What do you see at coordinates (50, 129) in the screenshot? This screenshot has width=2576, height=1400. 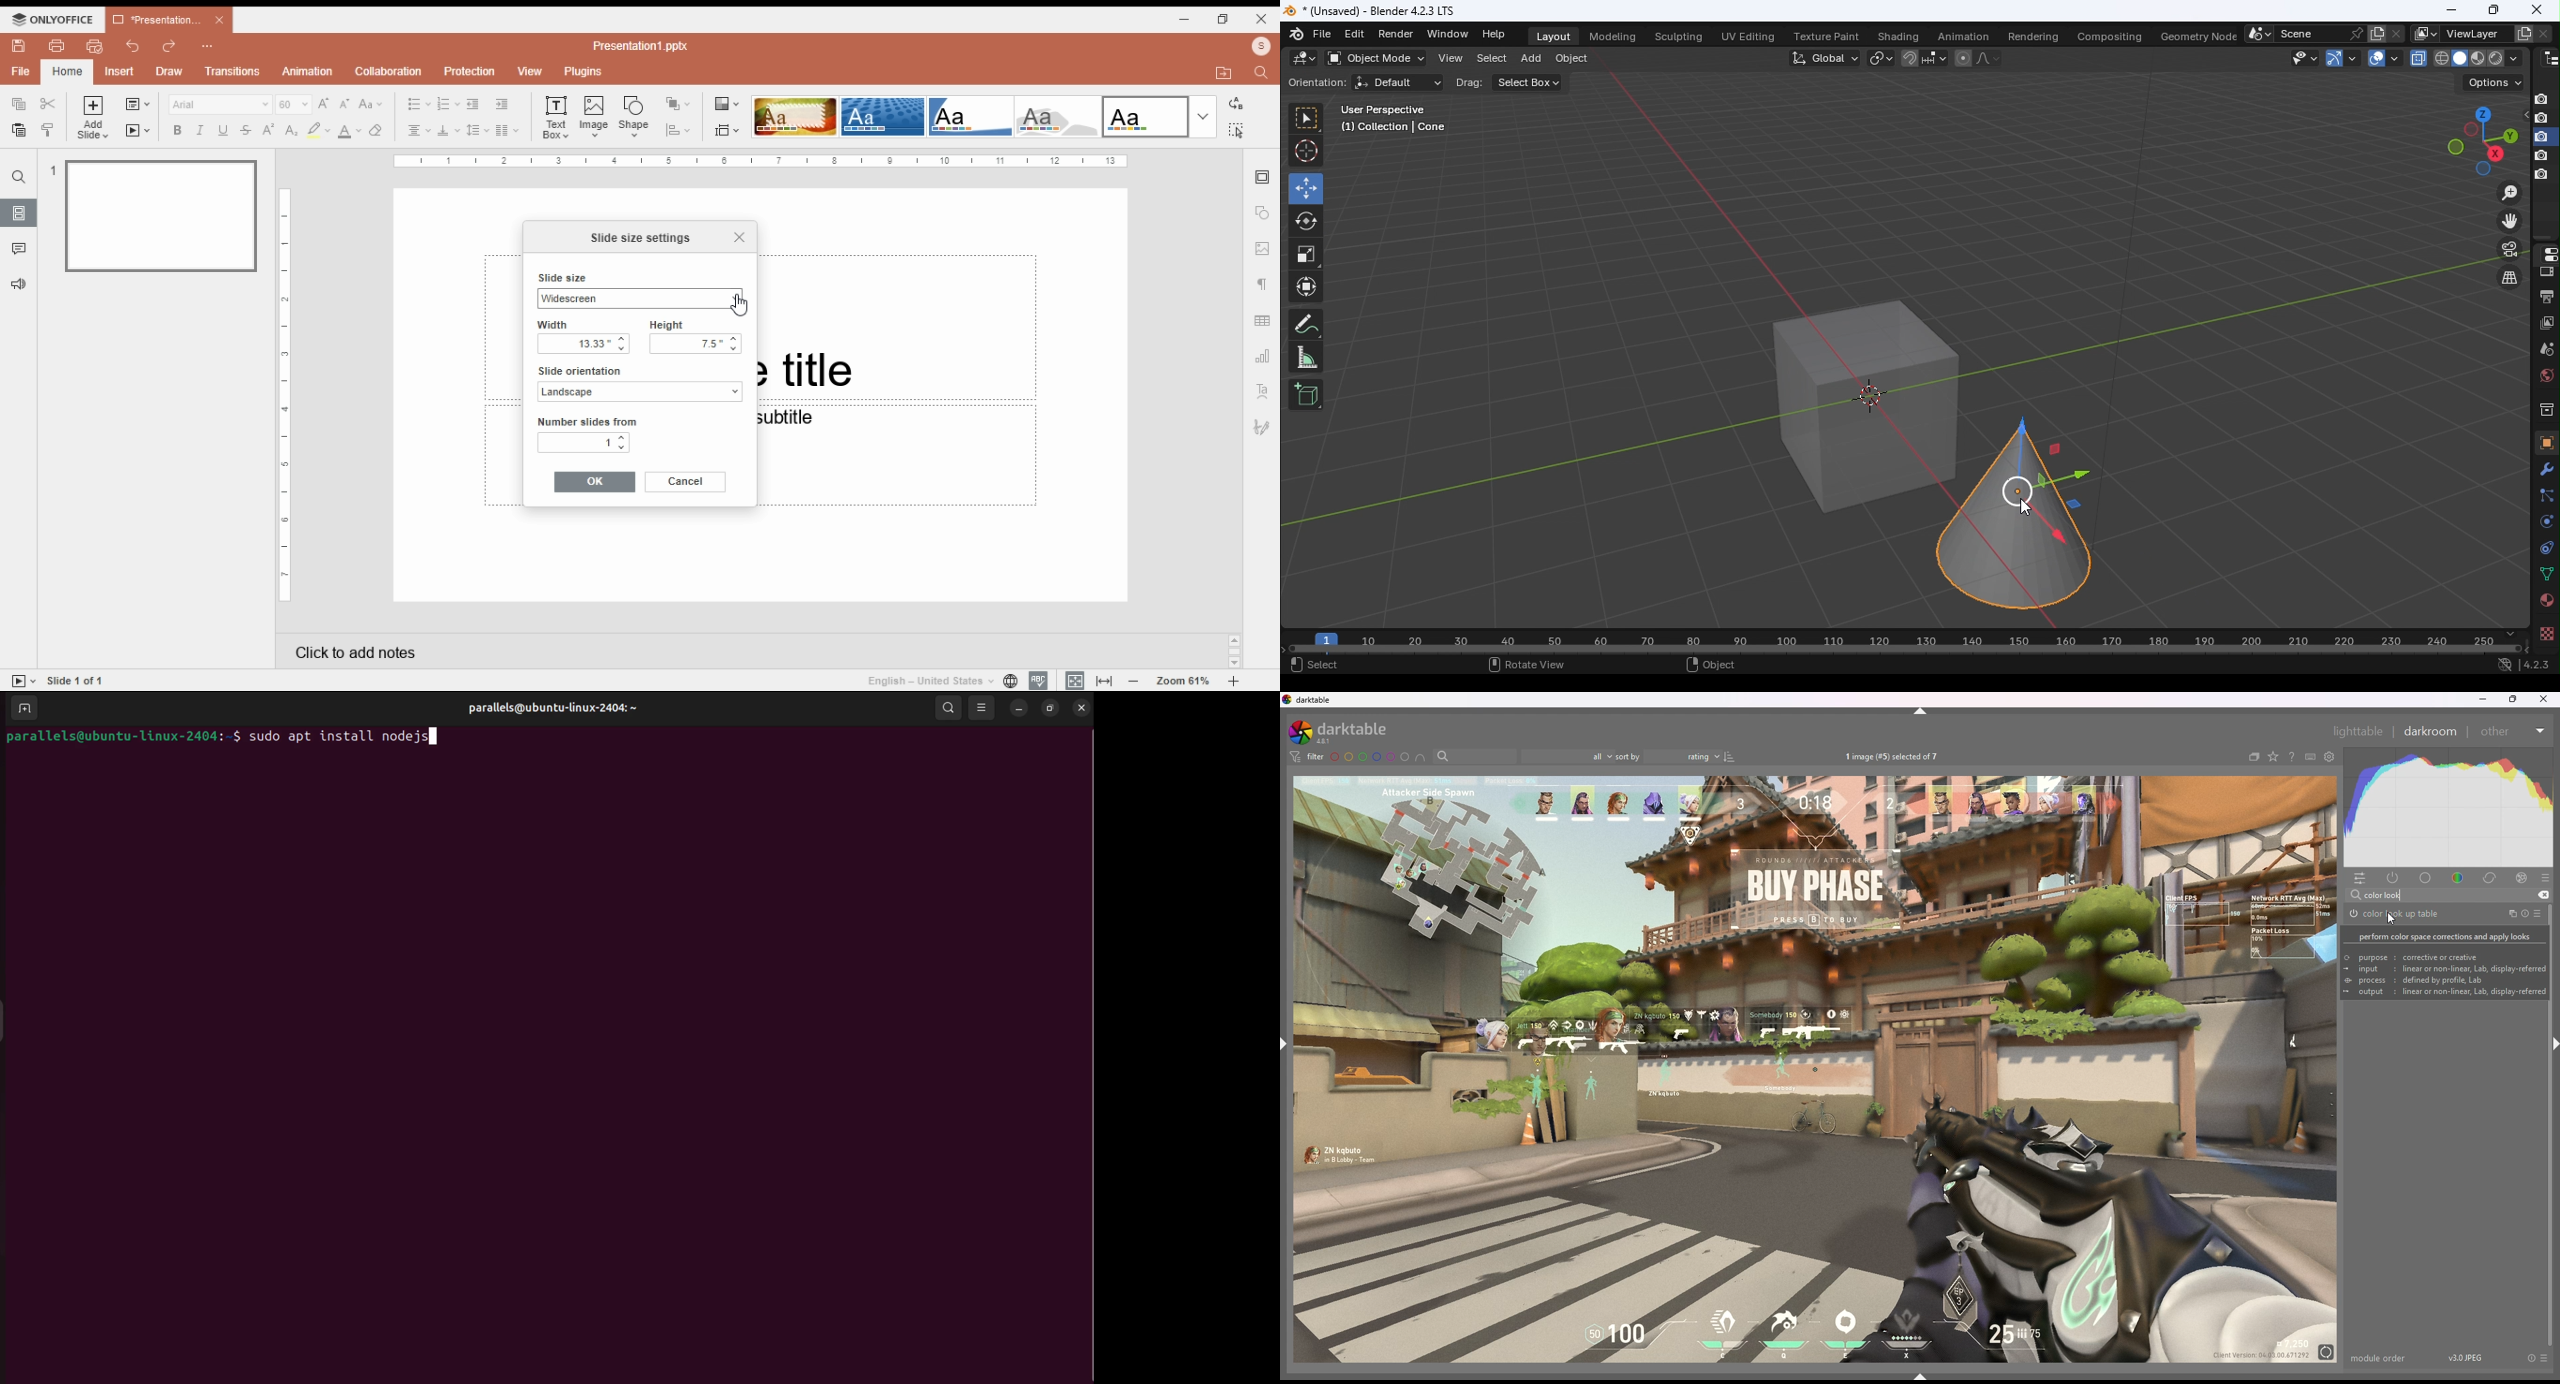 I see `copy style` at bounding box center [50, 129].